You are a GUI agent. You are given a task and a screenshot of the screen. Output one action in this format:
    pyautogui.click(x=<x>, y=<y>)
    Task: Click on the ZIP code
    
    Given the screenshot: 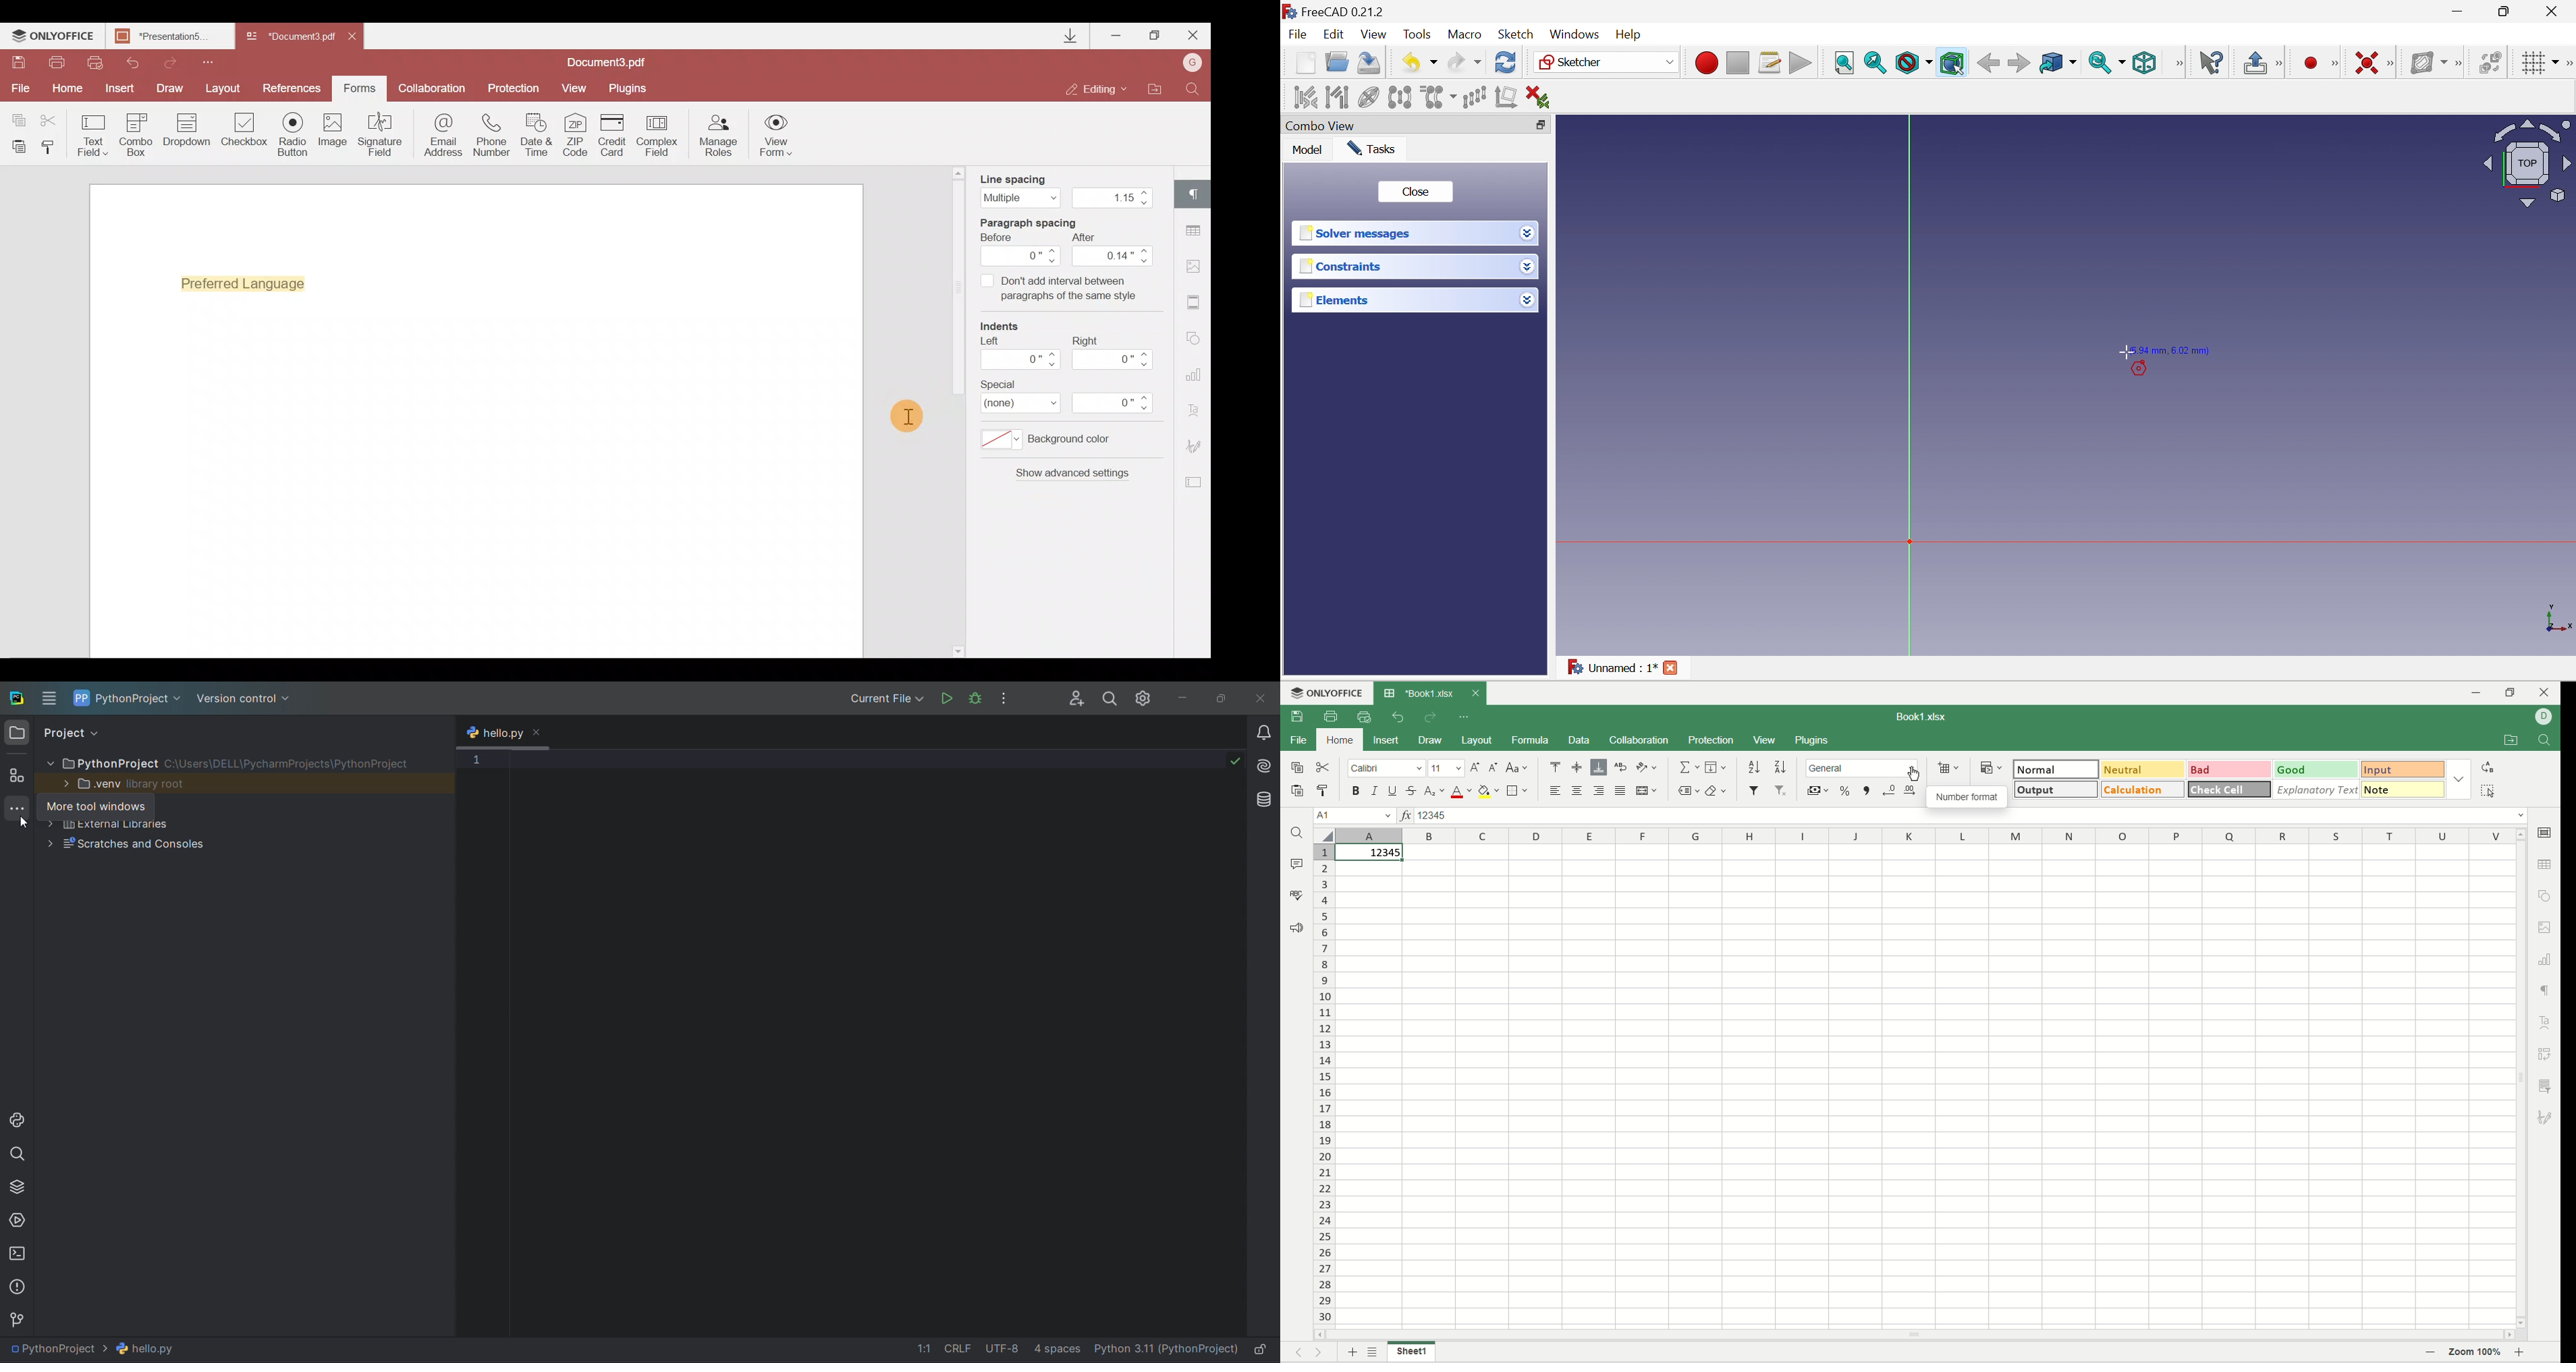 What is the action you would take?
    pyautogui.click(x=579, y=137)
    